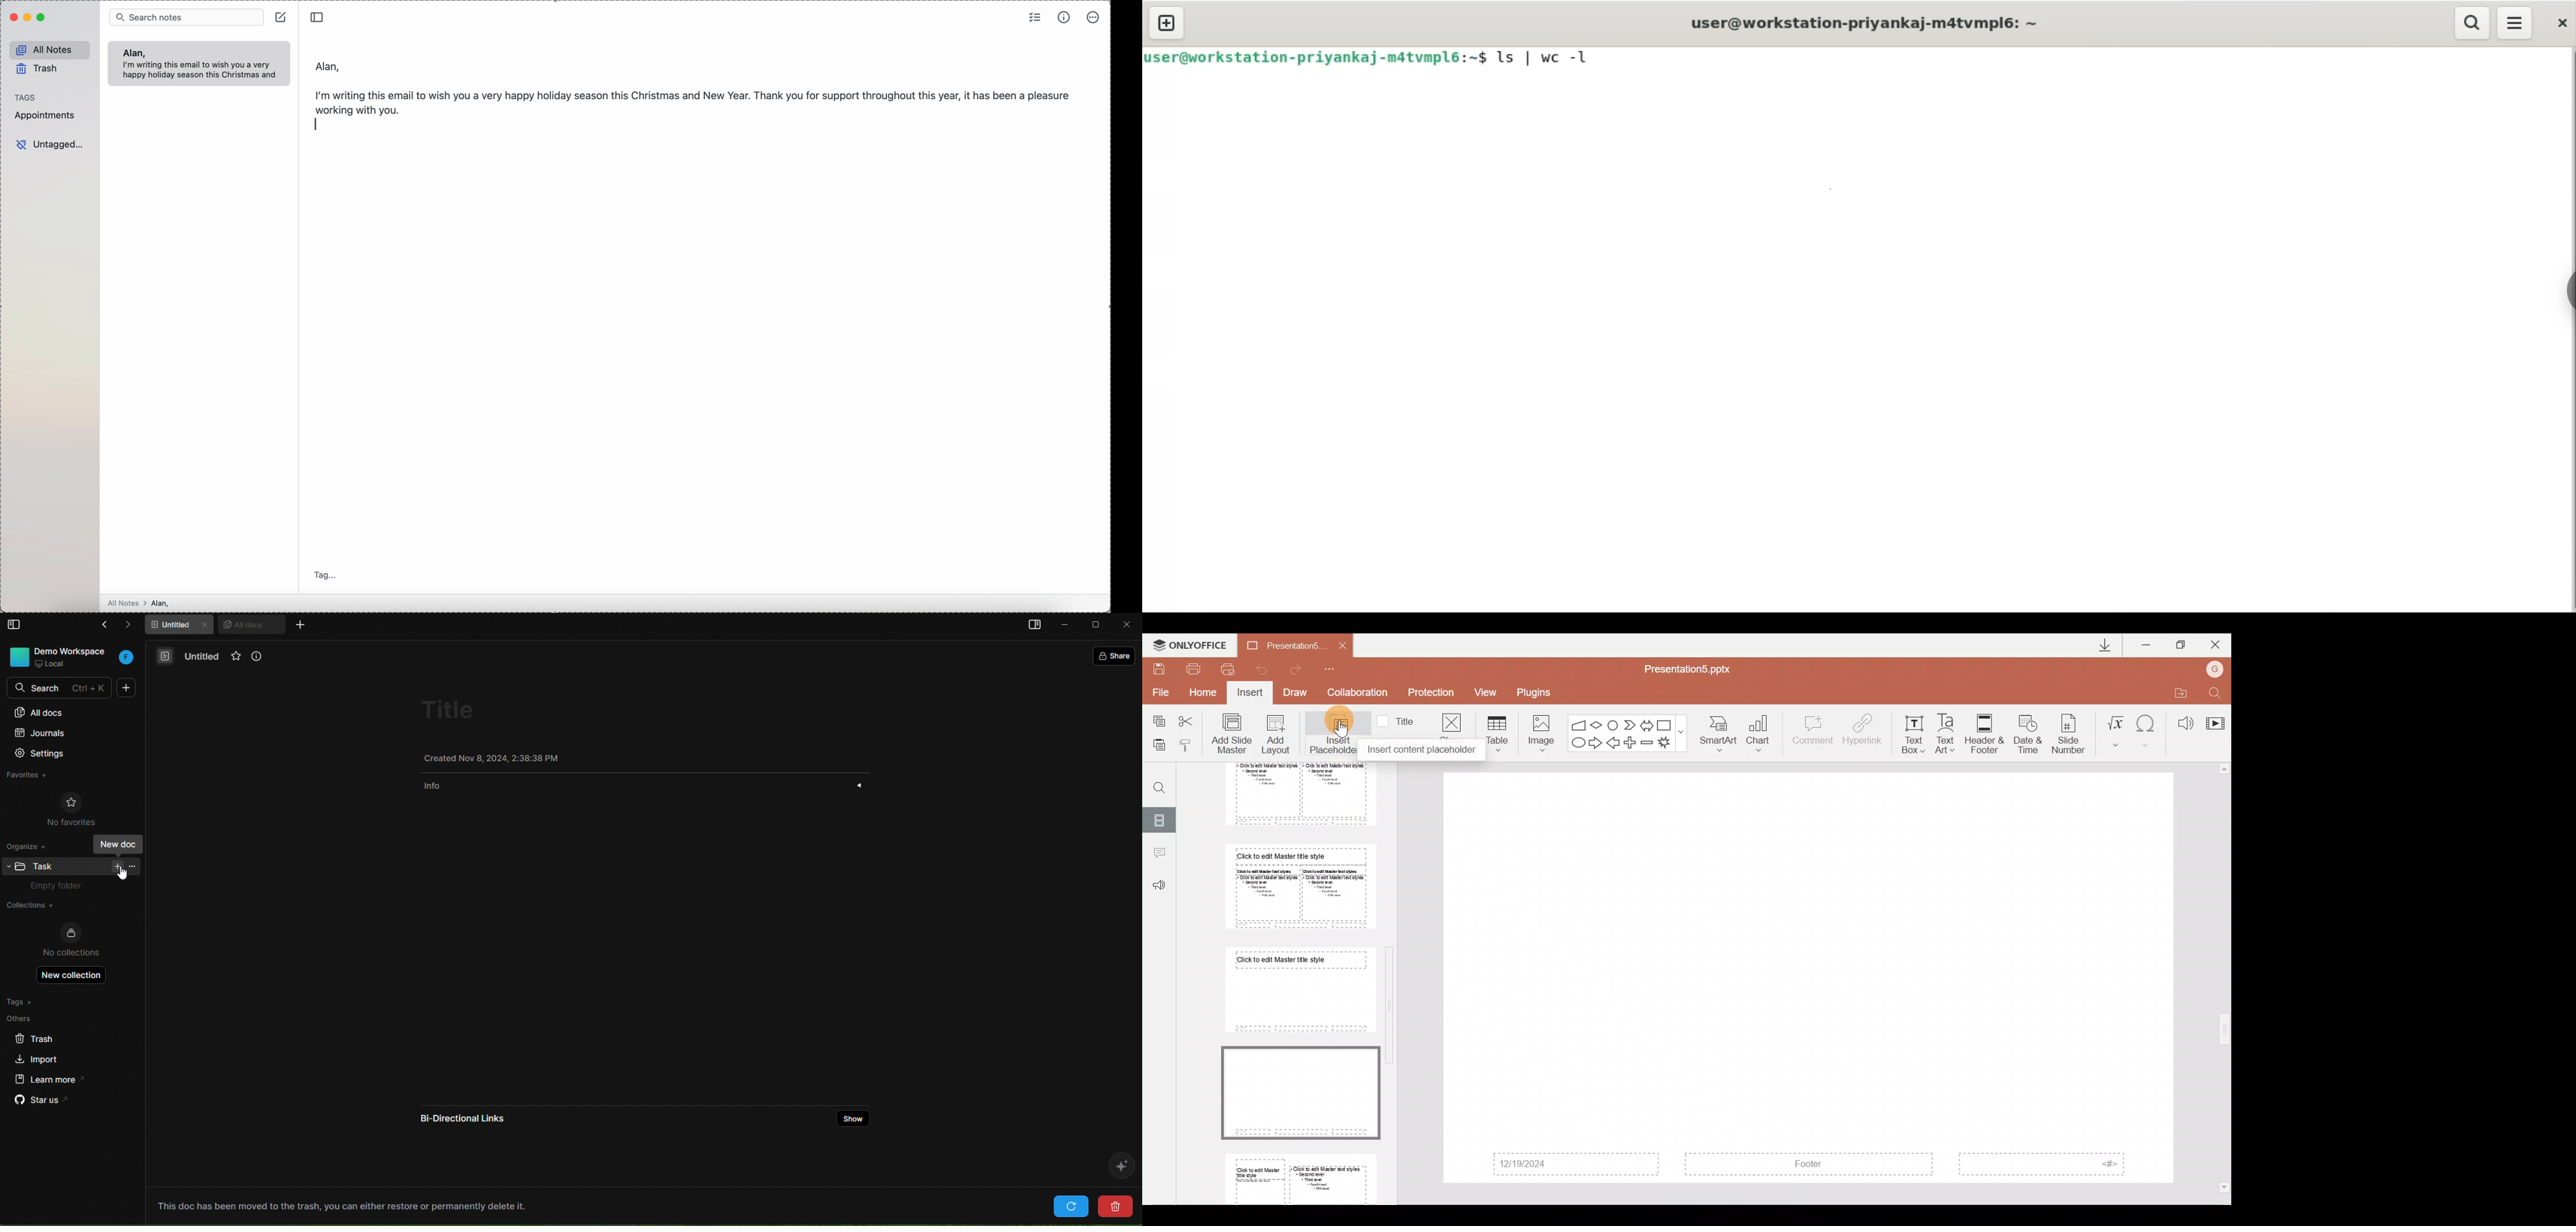 The image size is (2576, 1232). I want to click on Title, so click(1399, 720).